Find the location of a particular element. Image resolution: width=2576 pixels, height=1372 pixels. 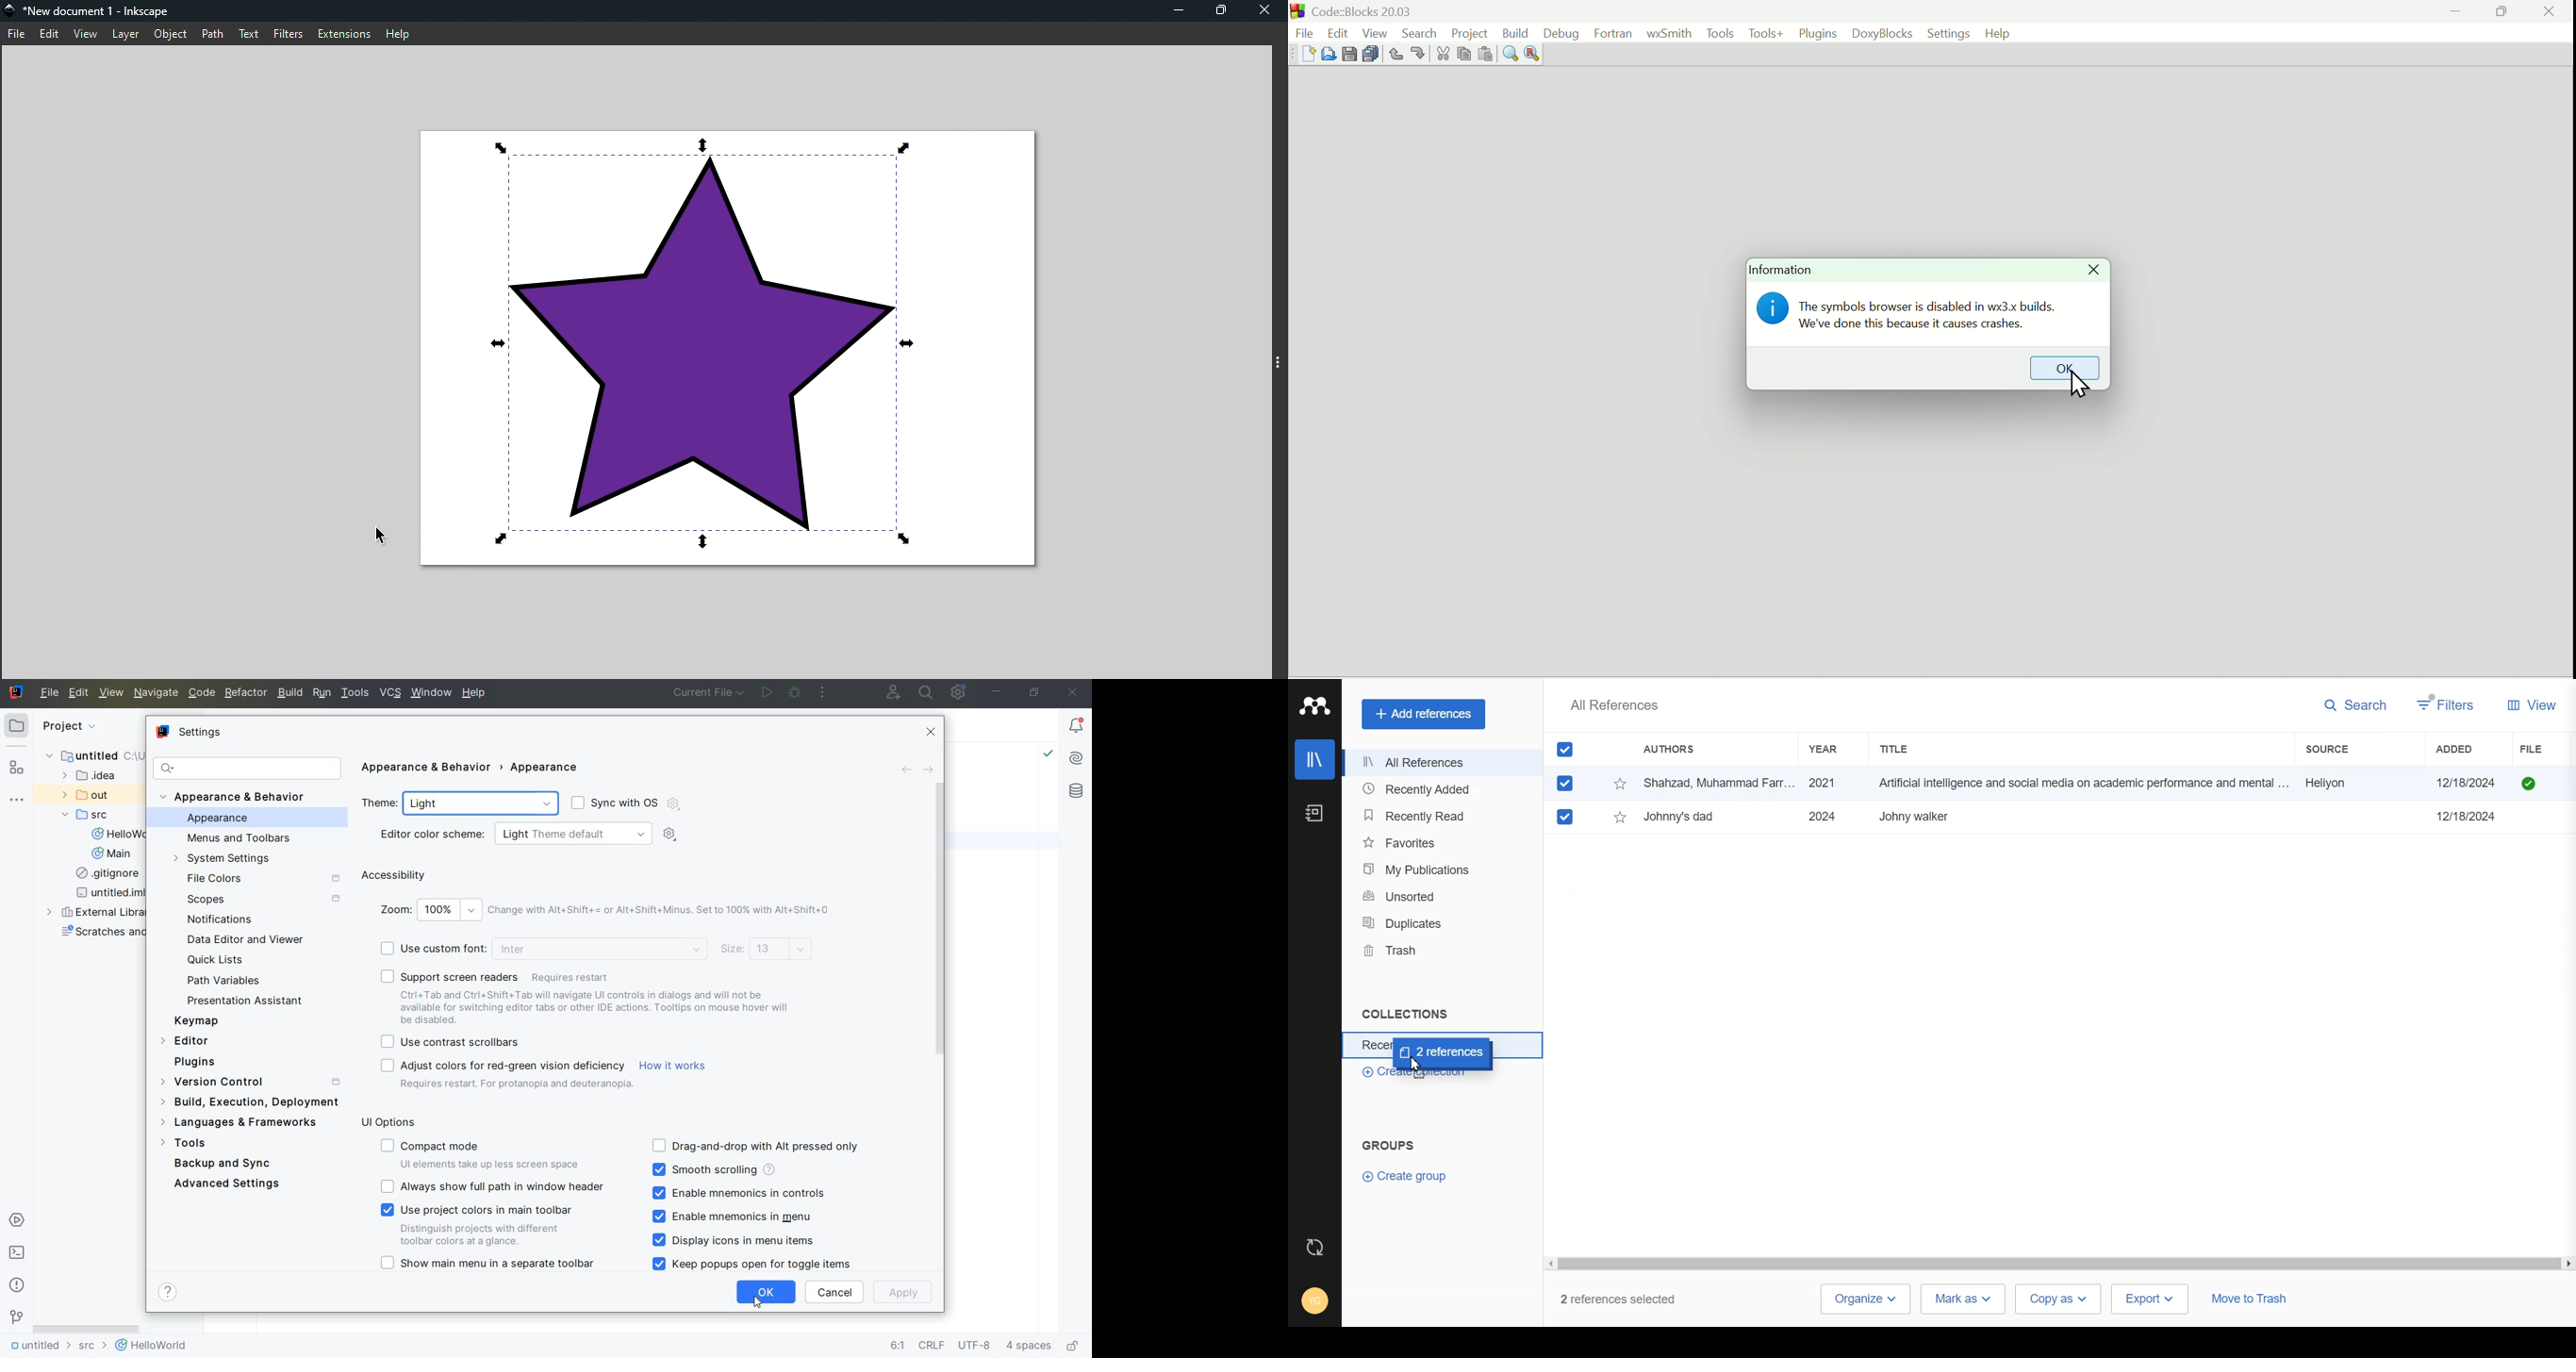

Tools+ is located at coordinates (1766, 33).